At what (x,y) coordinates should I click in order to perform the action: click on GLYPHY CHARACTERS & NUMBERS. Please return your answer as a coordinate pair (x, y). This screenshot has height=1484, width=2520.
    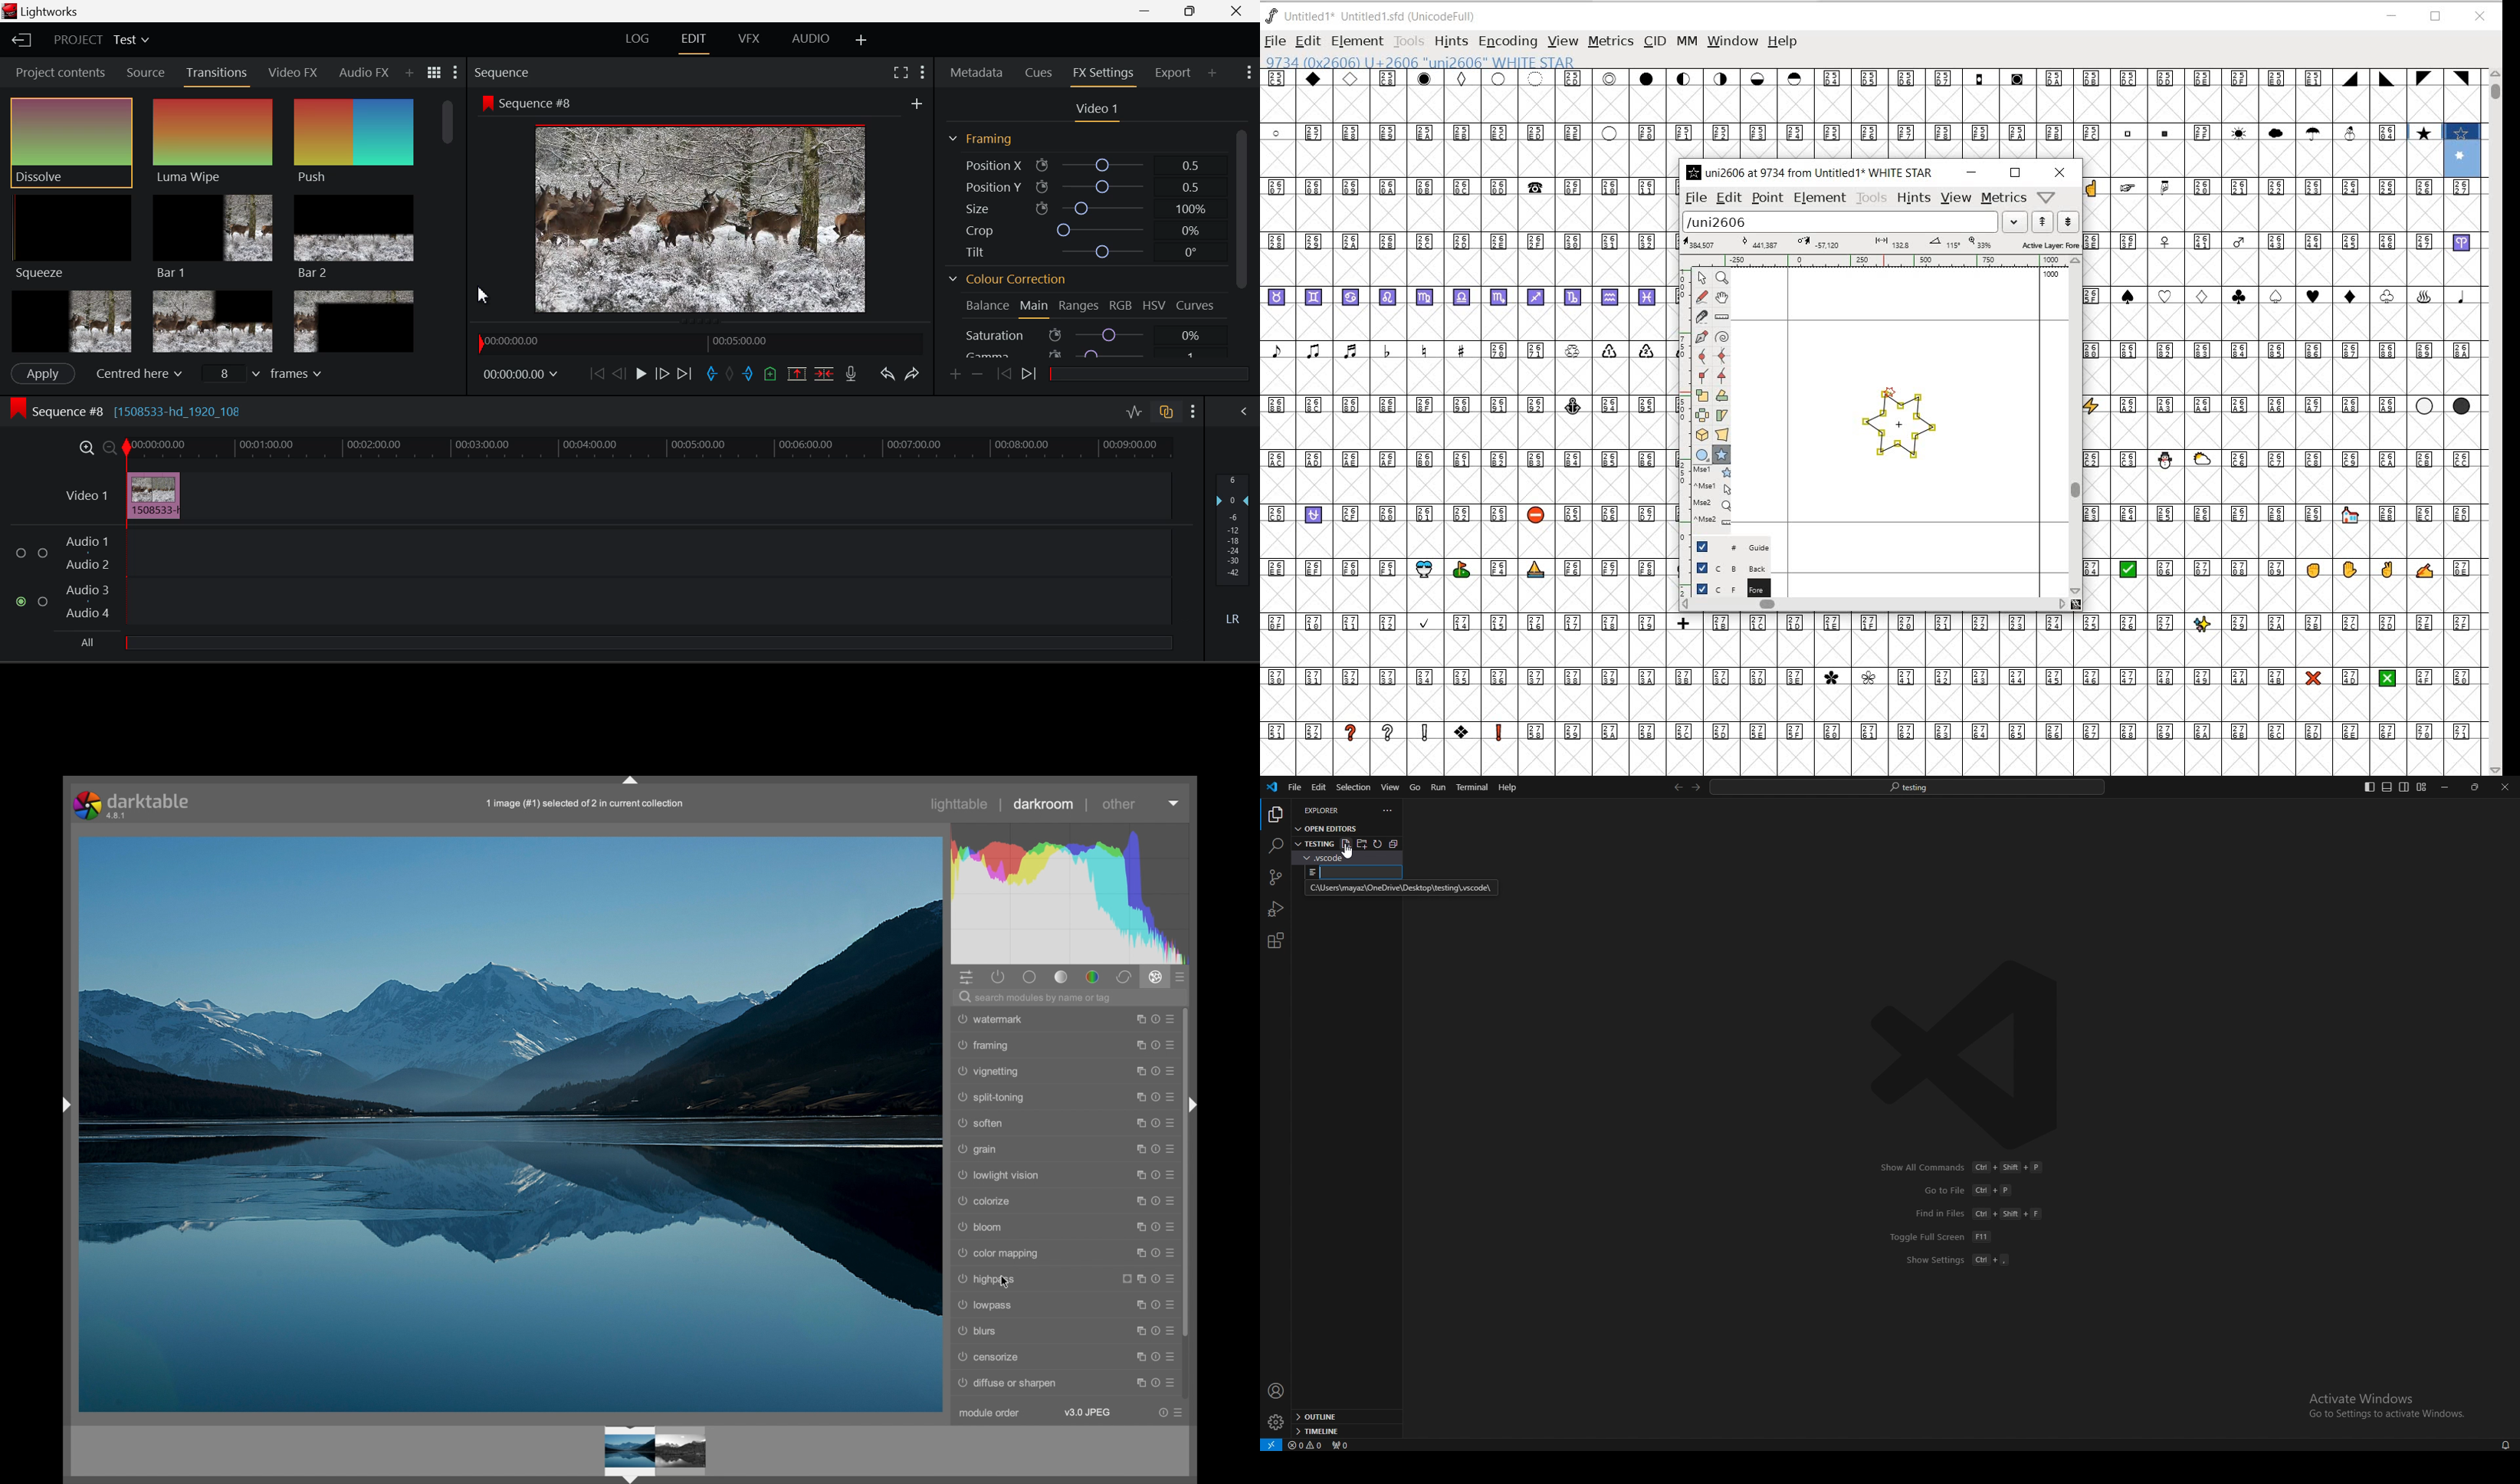
    Looking at the image, I should click on (2282, 313).